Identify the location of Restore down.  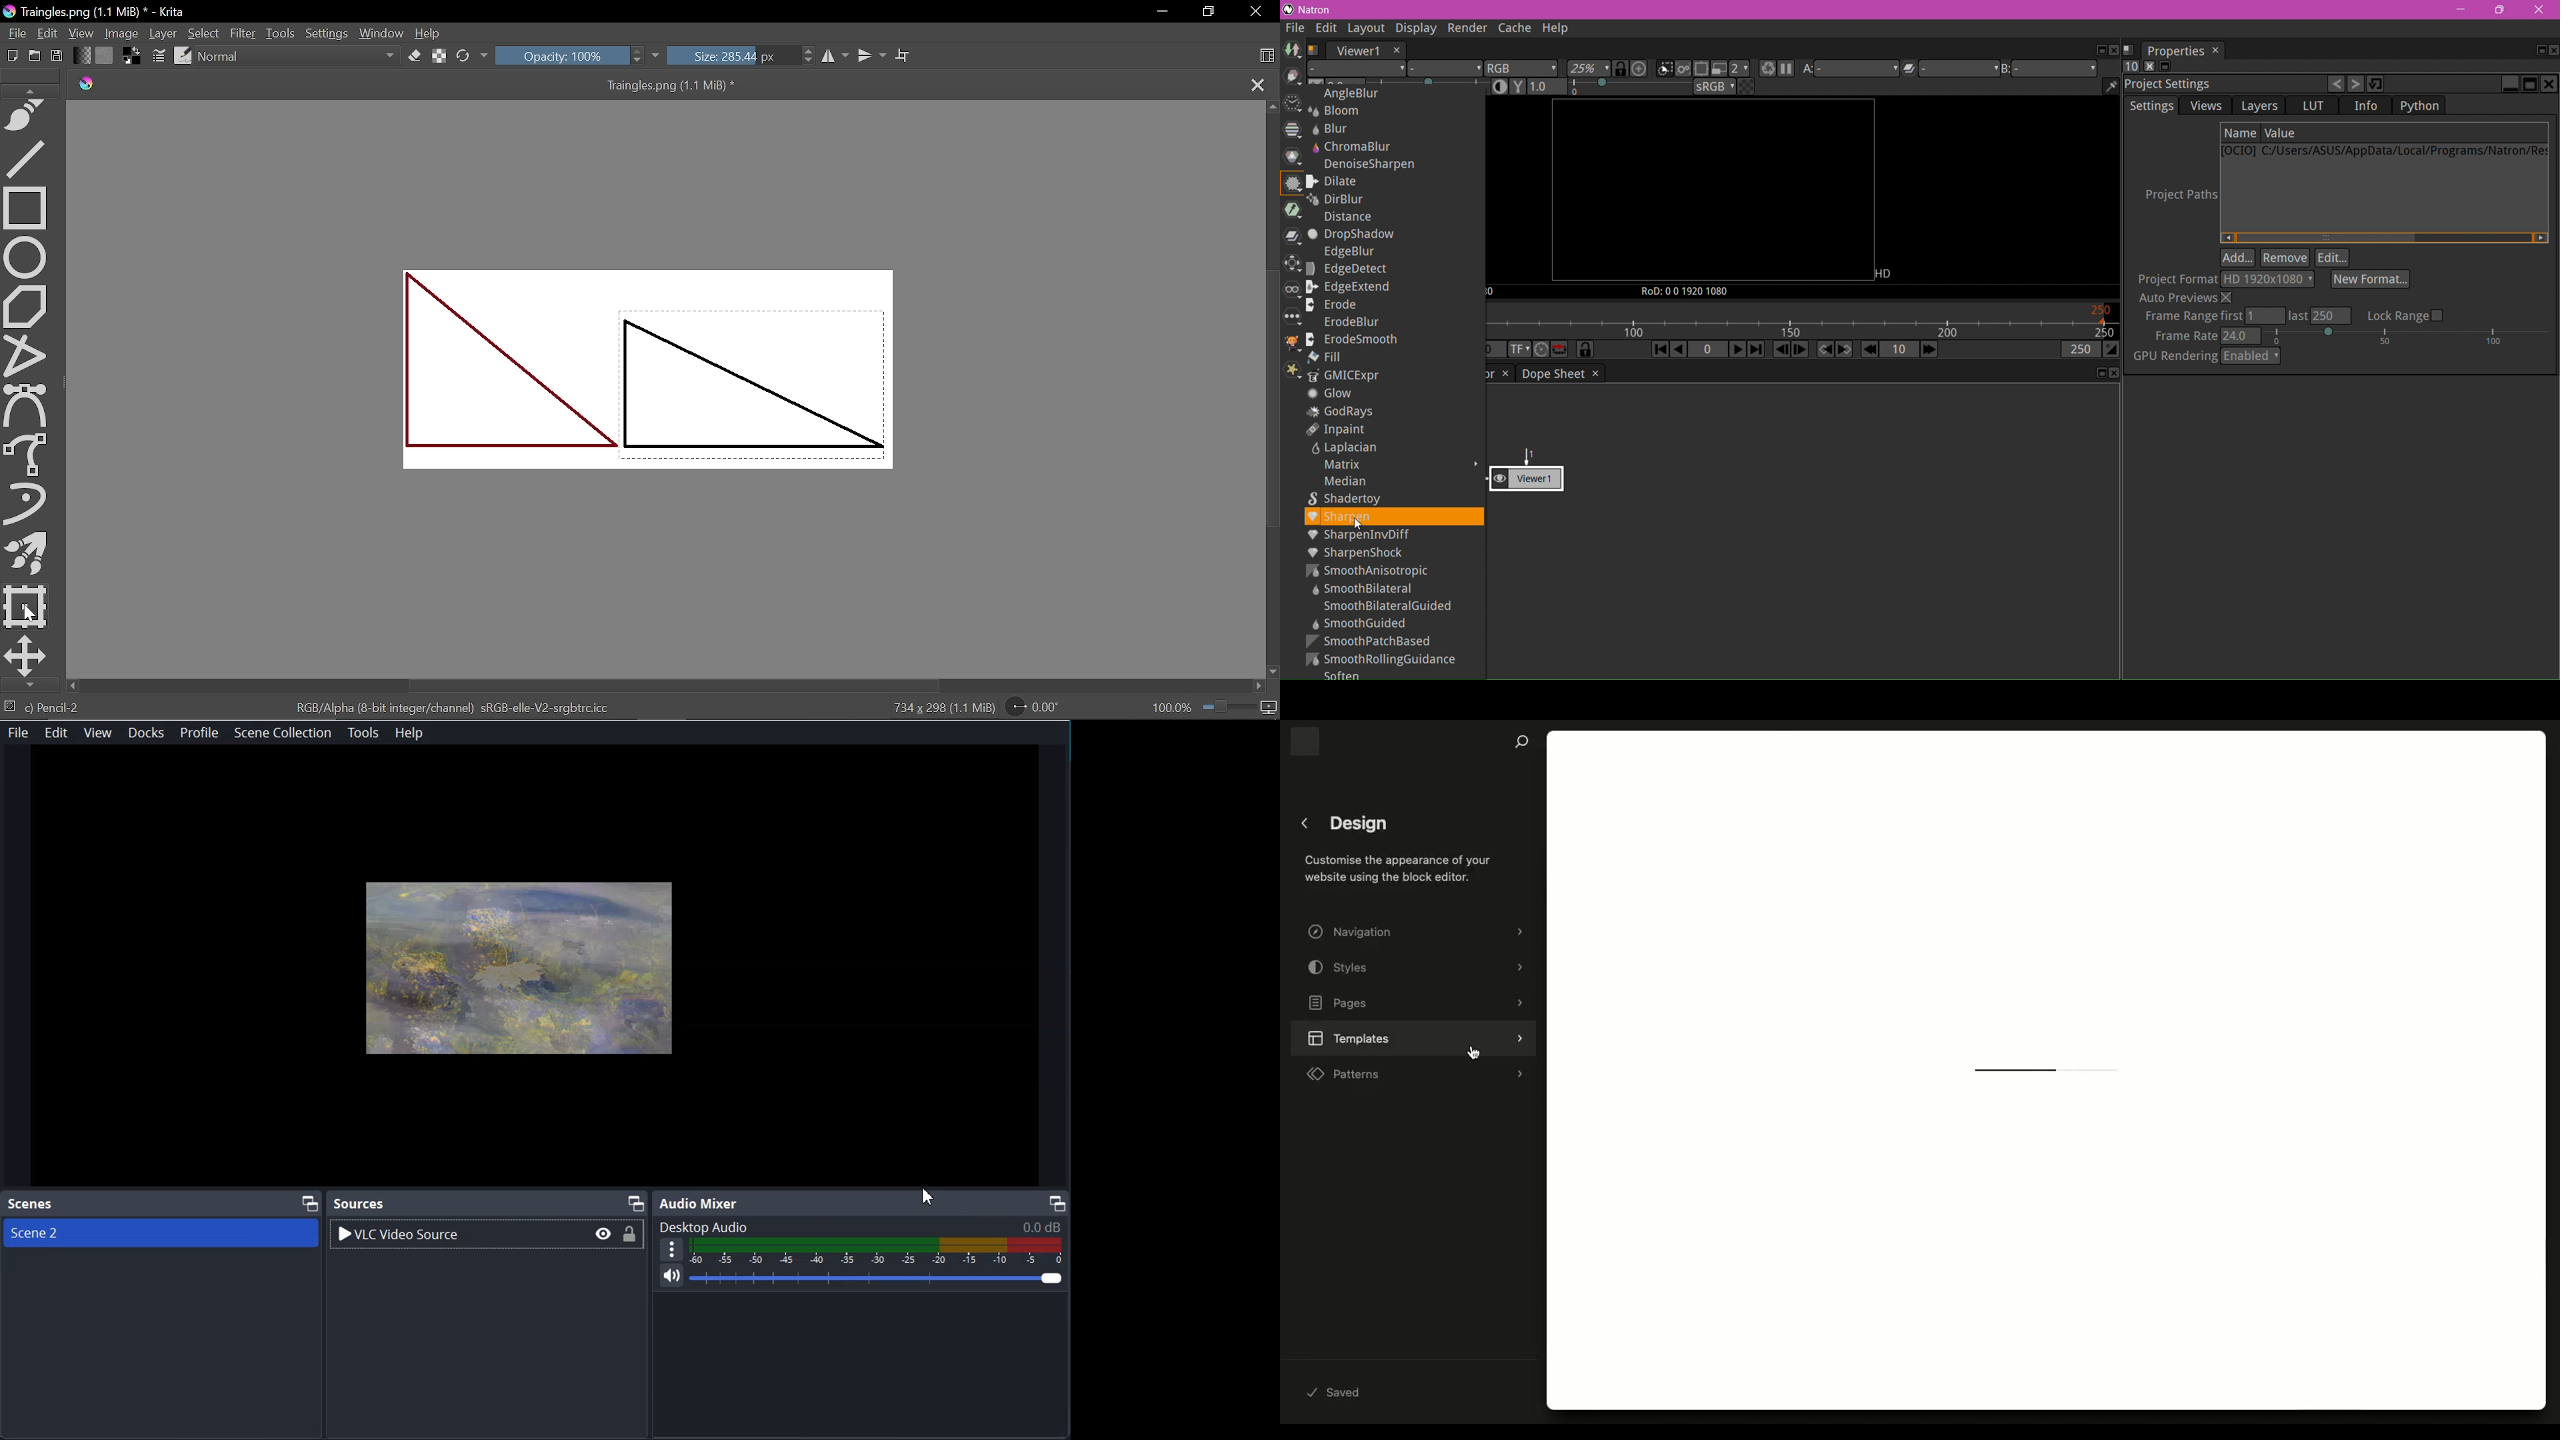
(1206, 13).